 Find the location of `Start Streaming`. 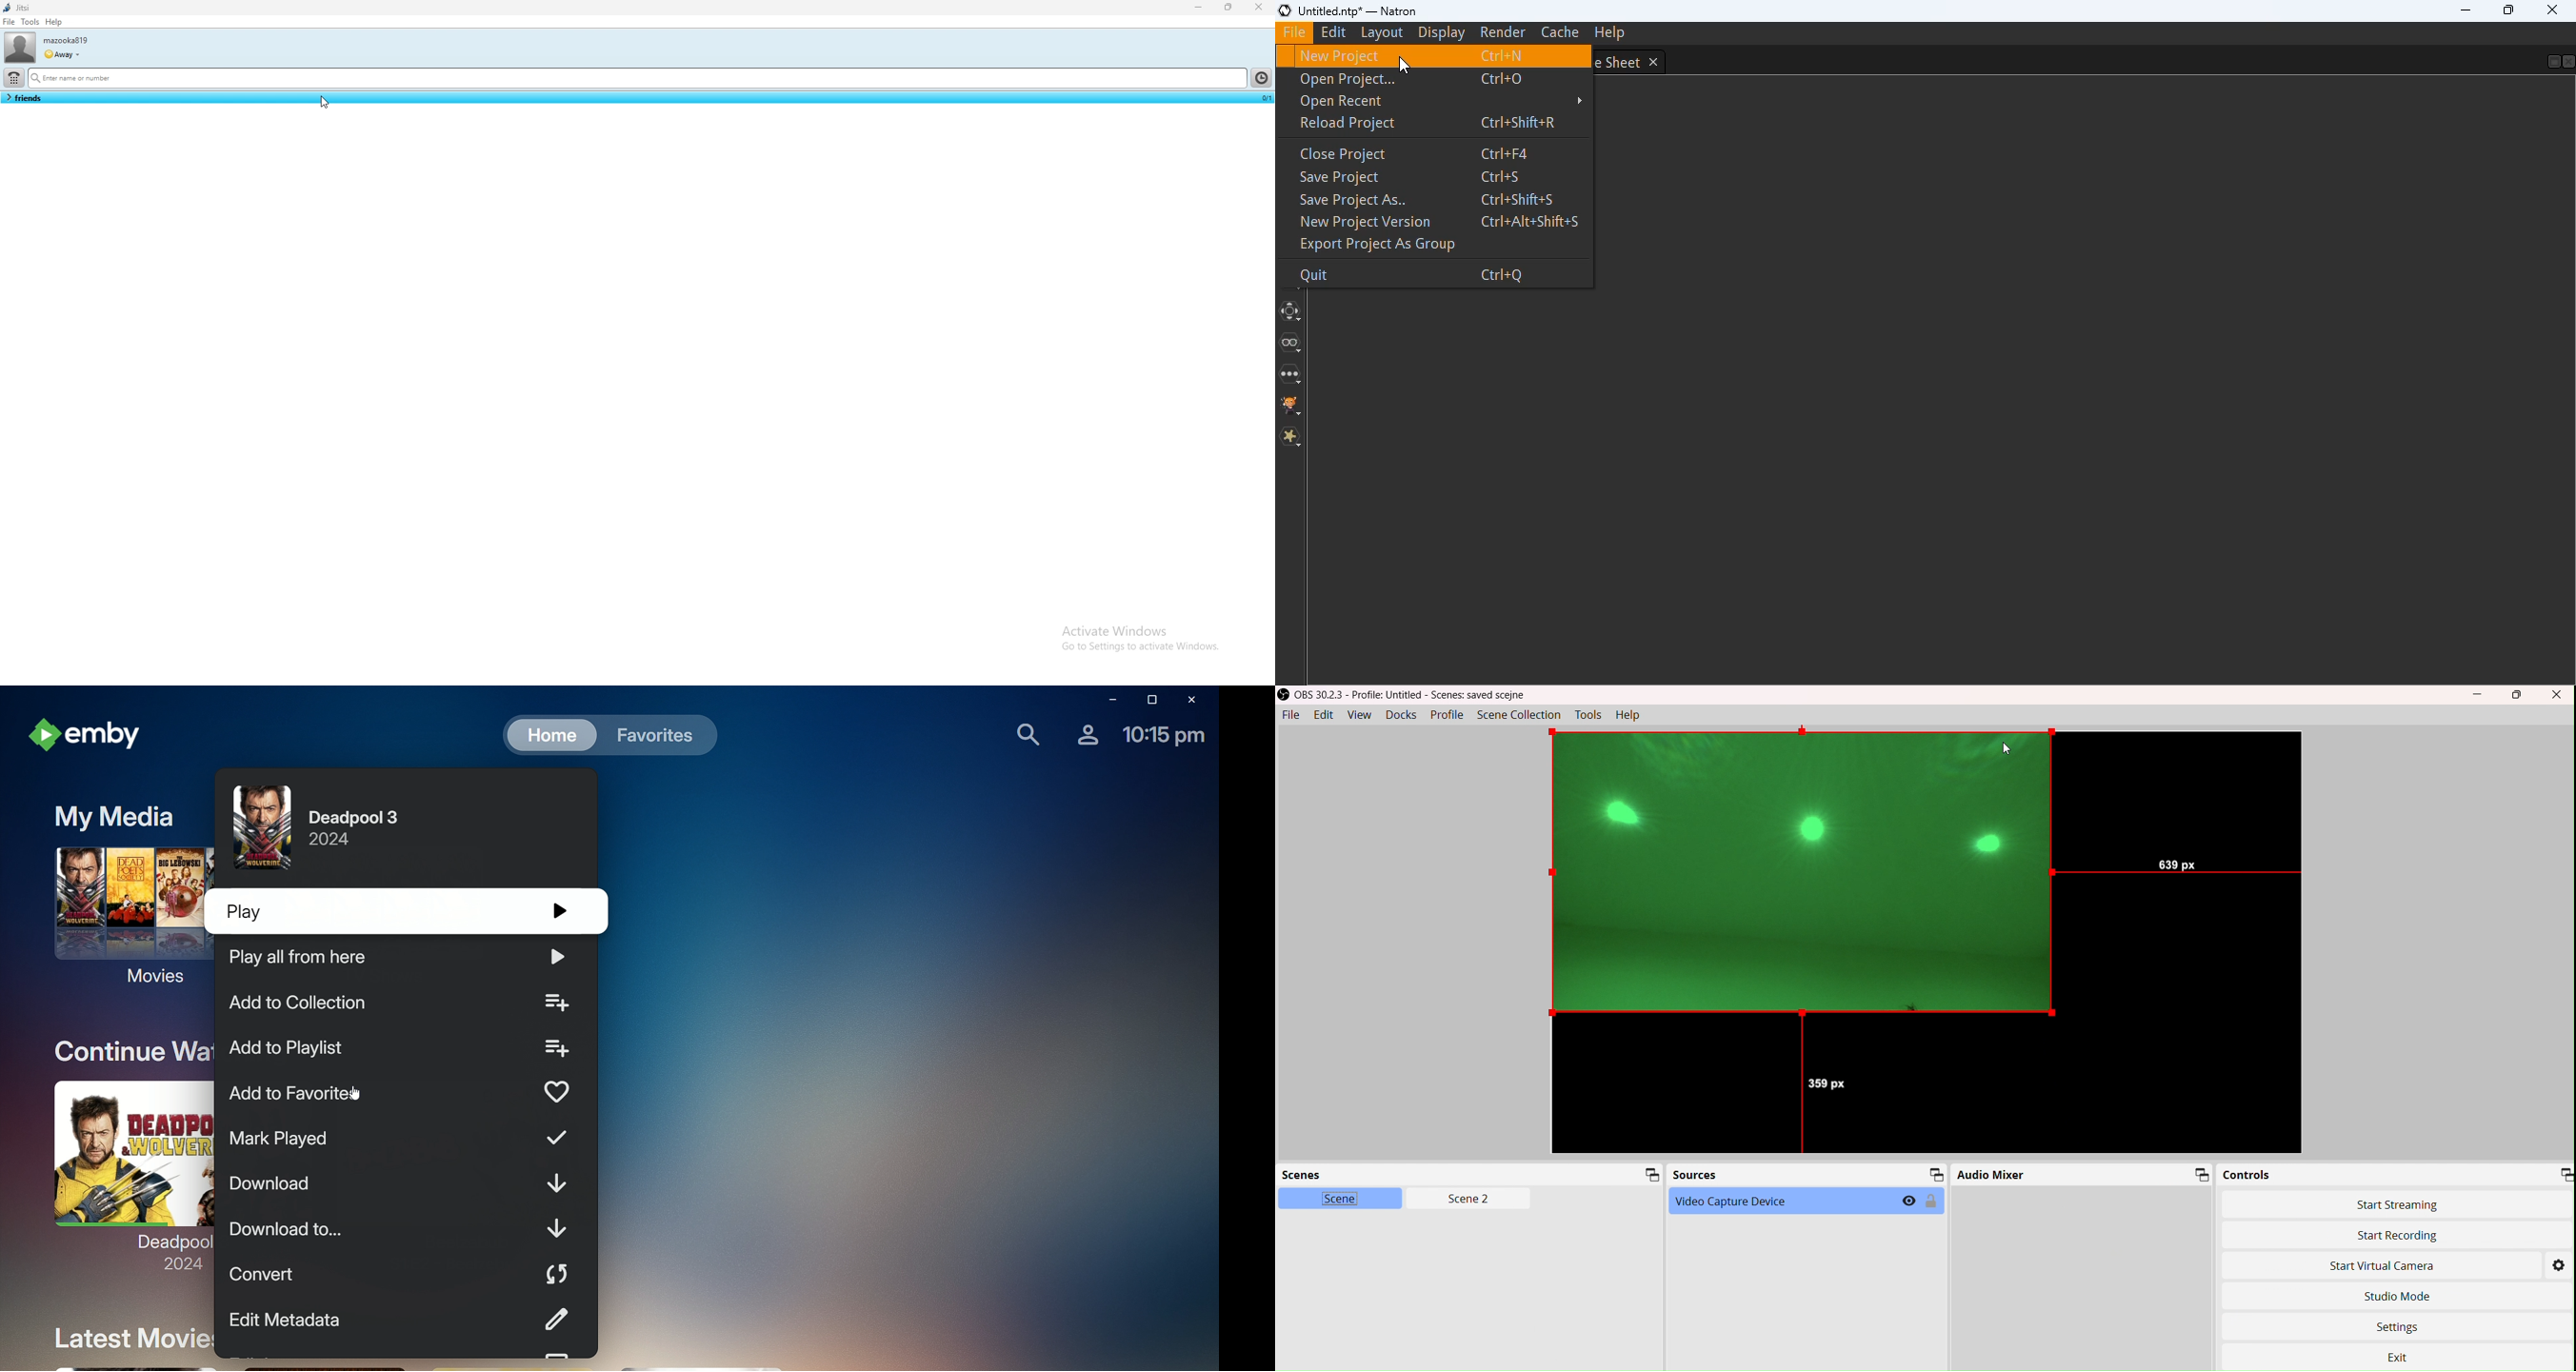

Start Streaming is located at coordinates (2399, 1205).